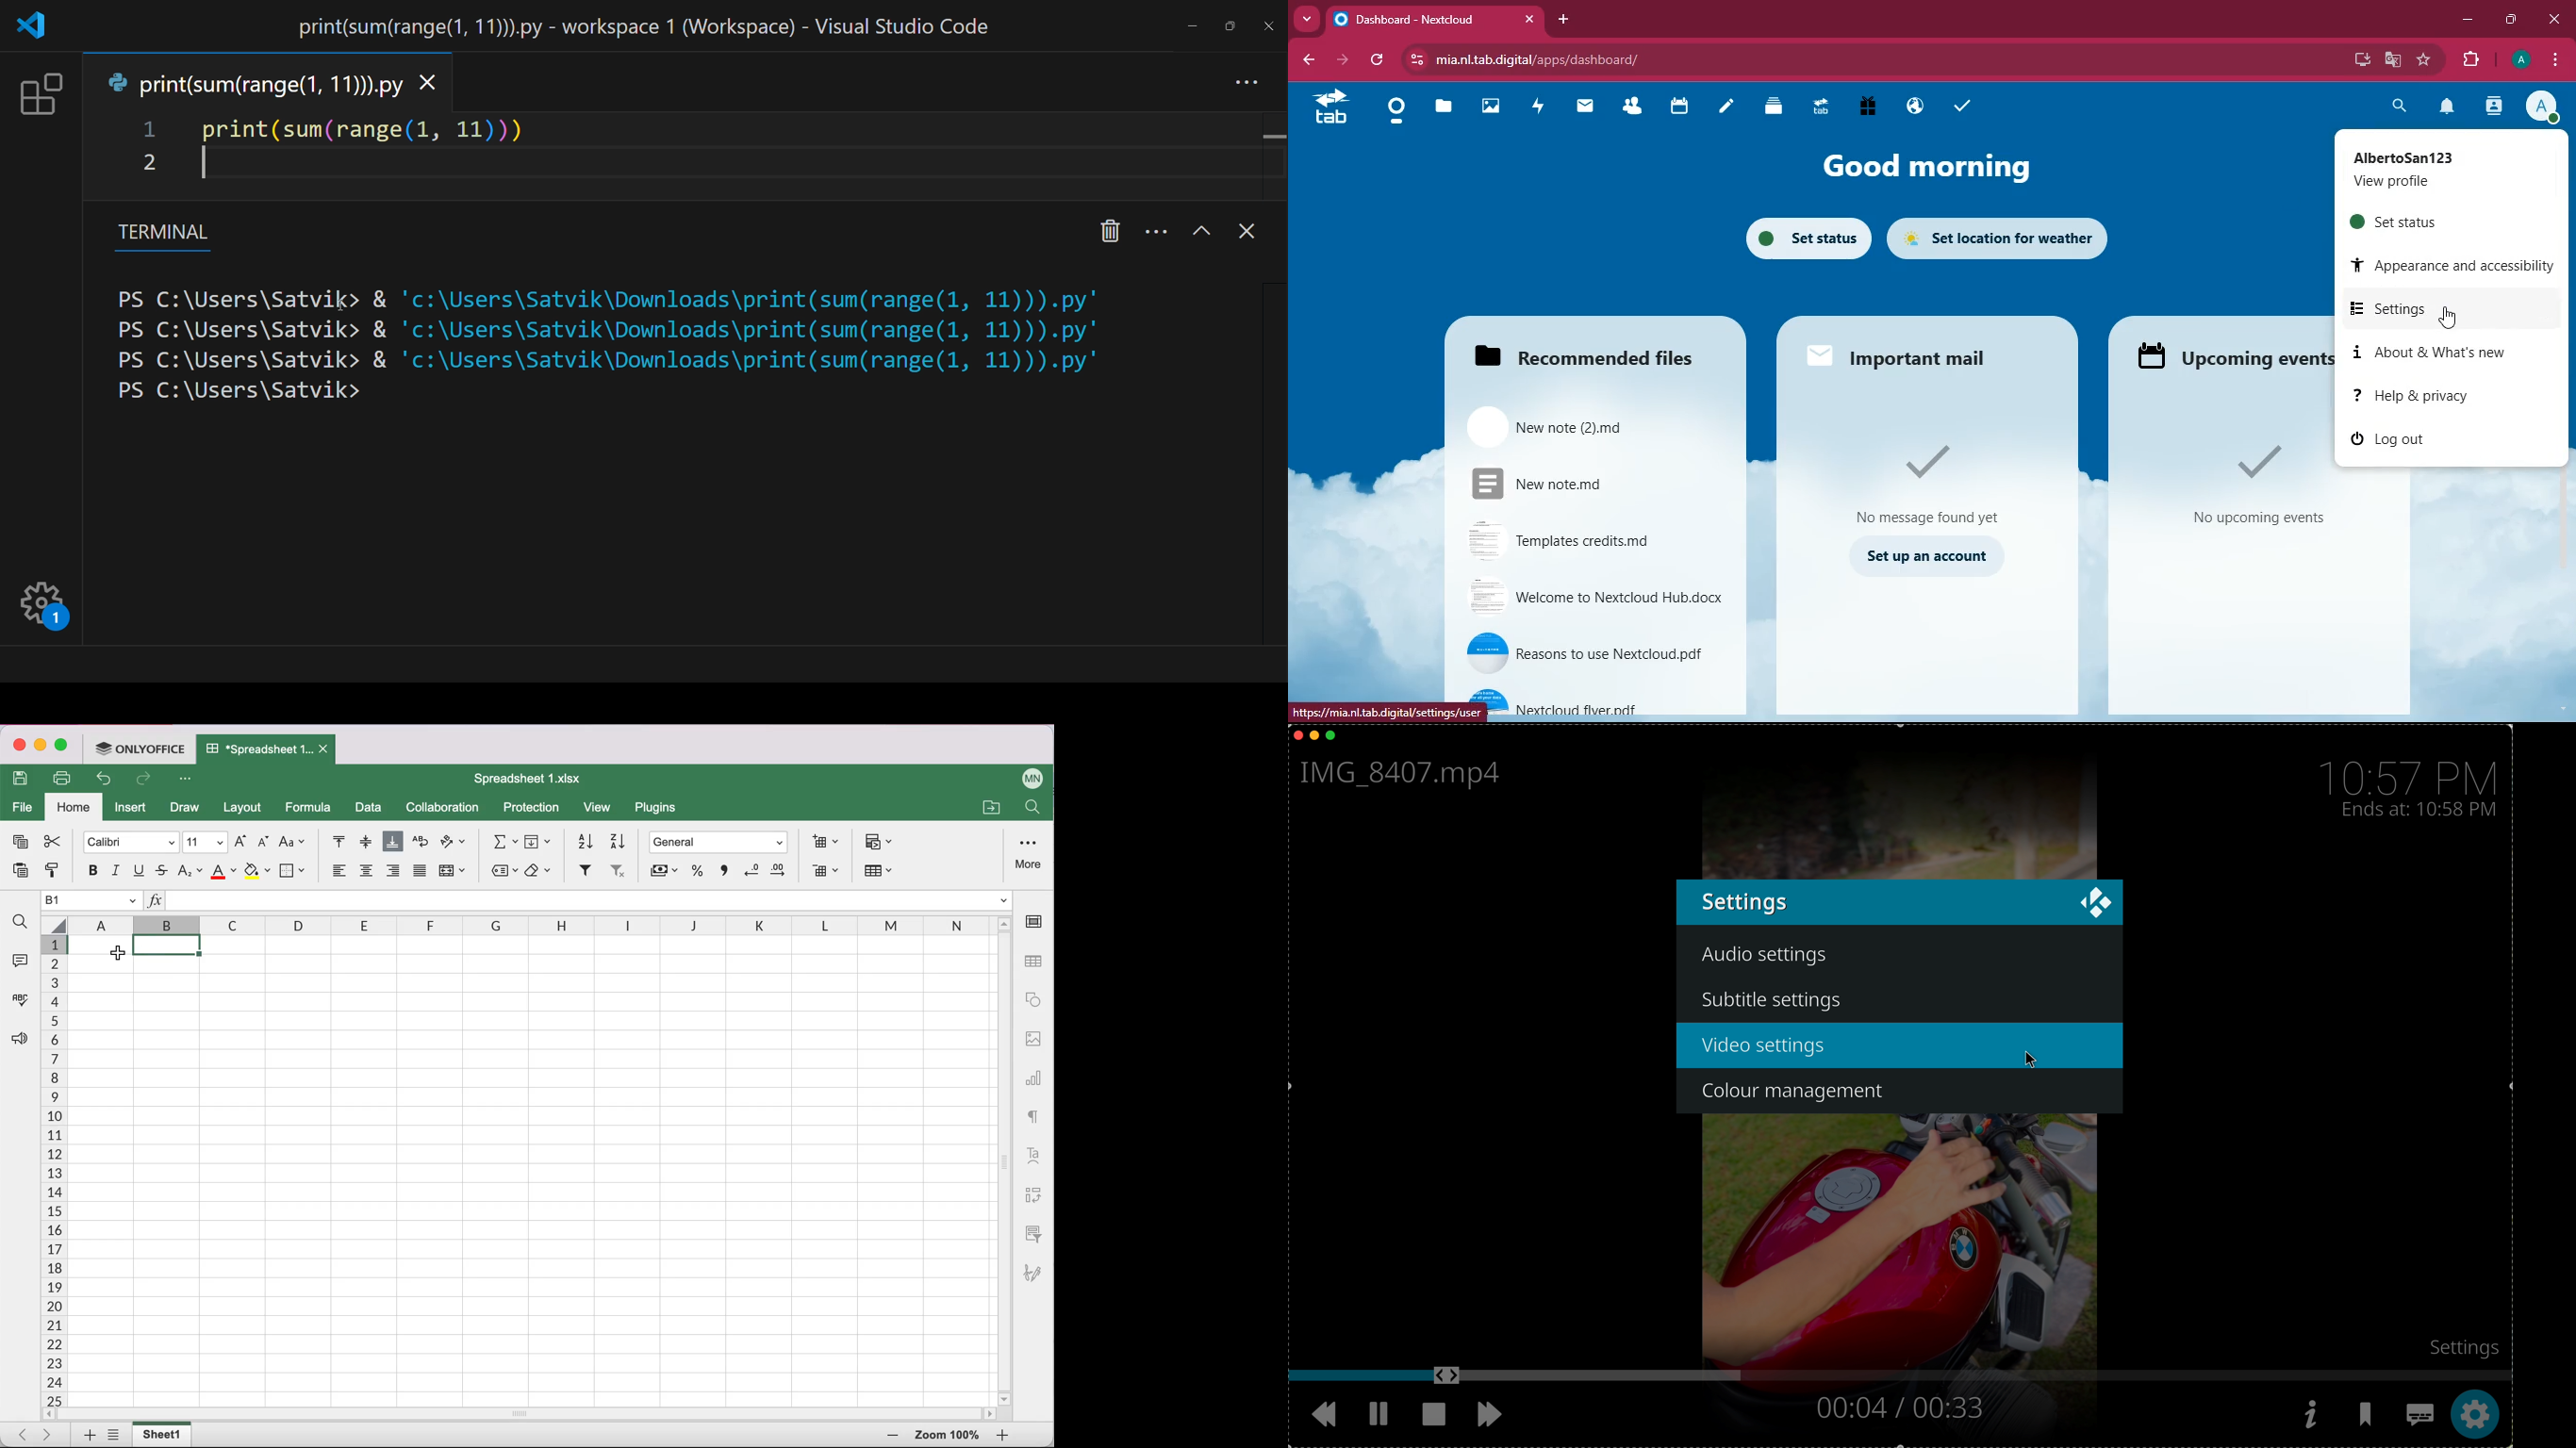 The image size is (2576, 1456). What do you see at coordinates (584, 872) in the screenshot?
I see `filter` at bounding box center [584, 872].